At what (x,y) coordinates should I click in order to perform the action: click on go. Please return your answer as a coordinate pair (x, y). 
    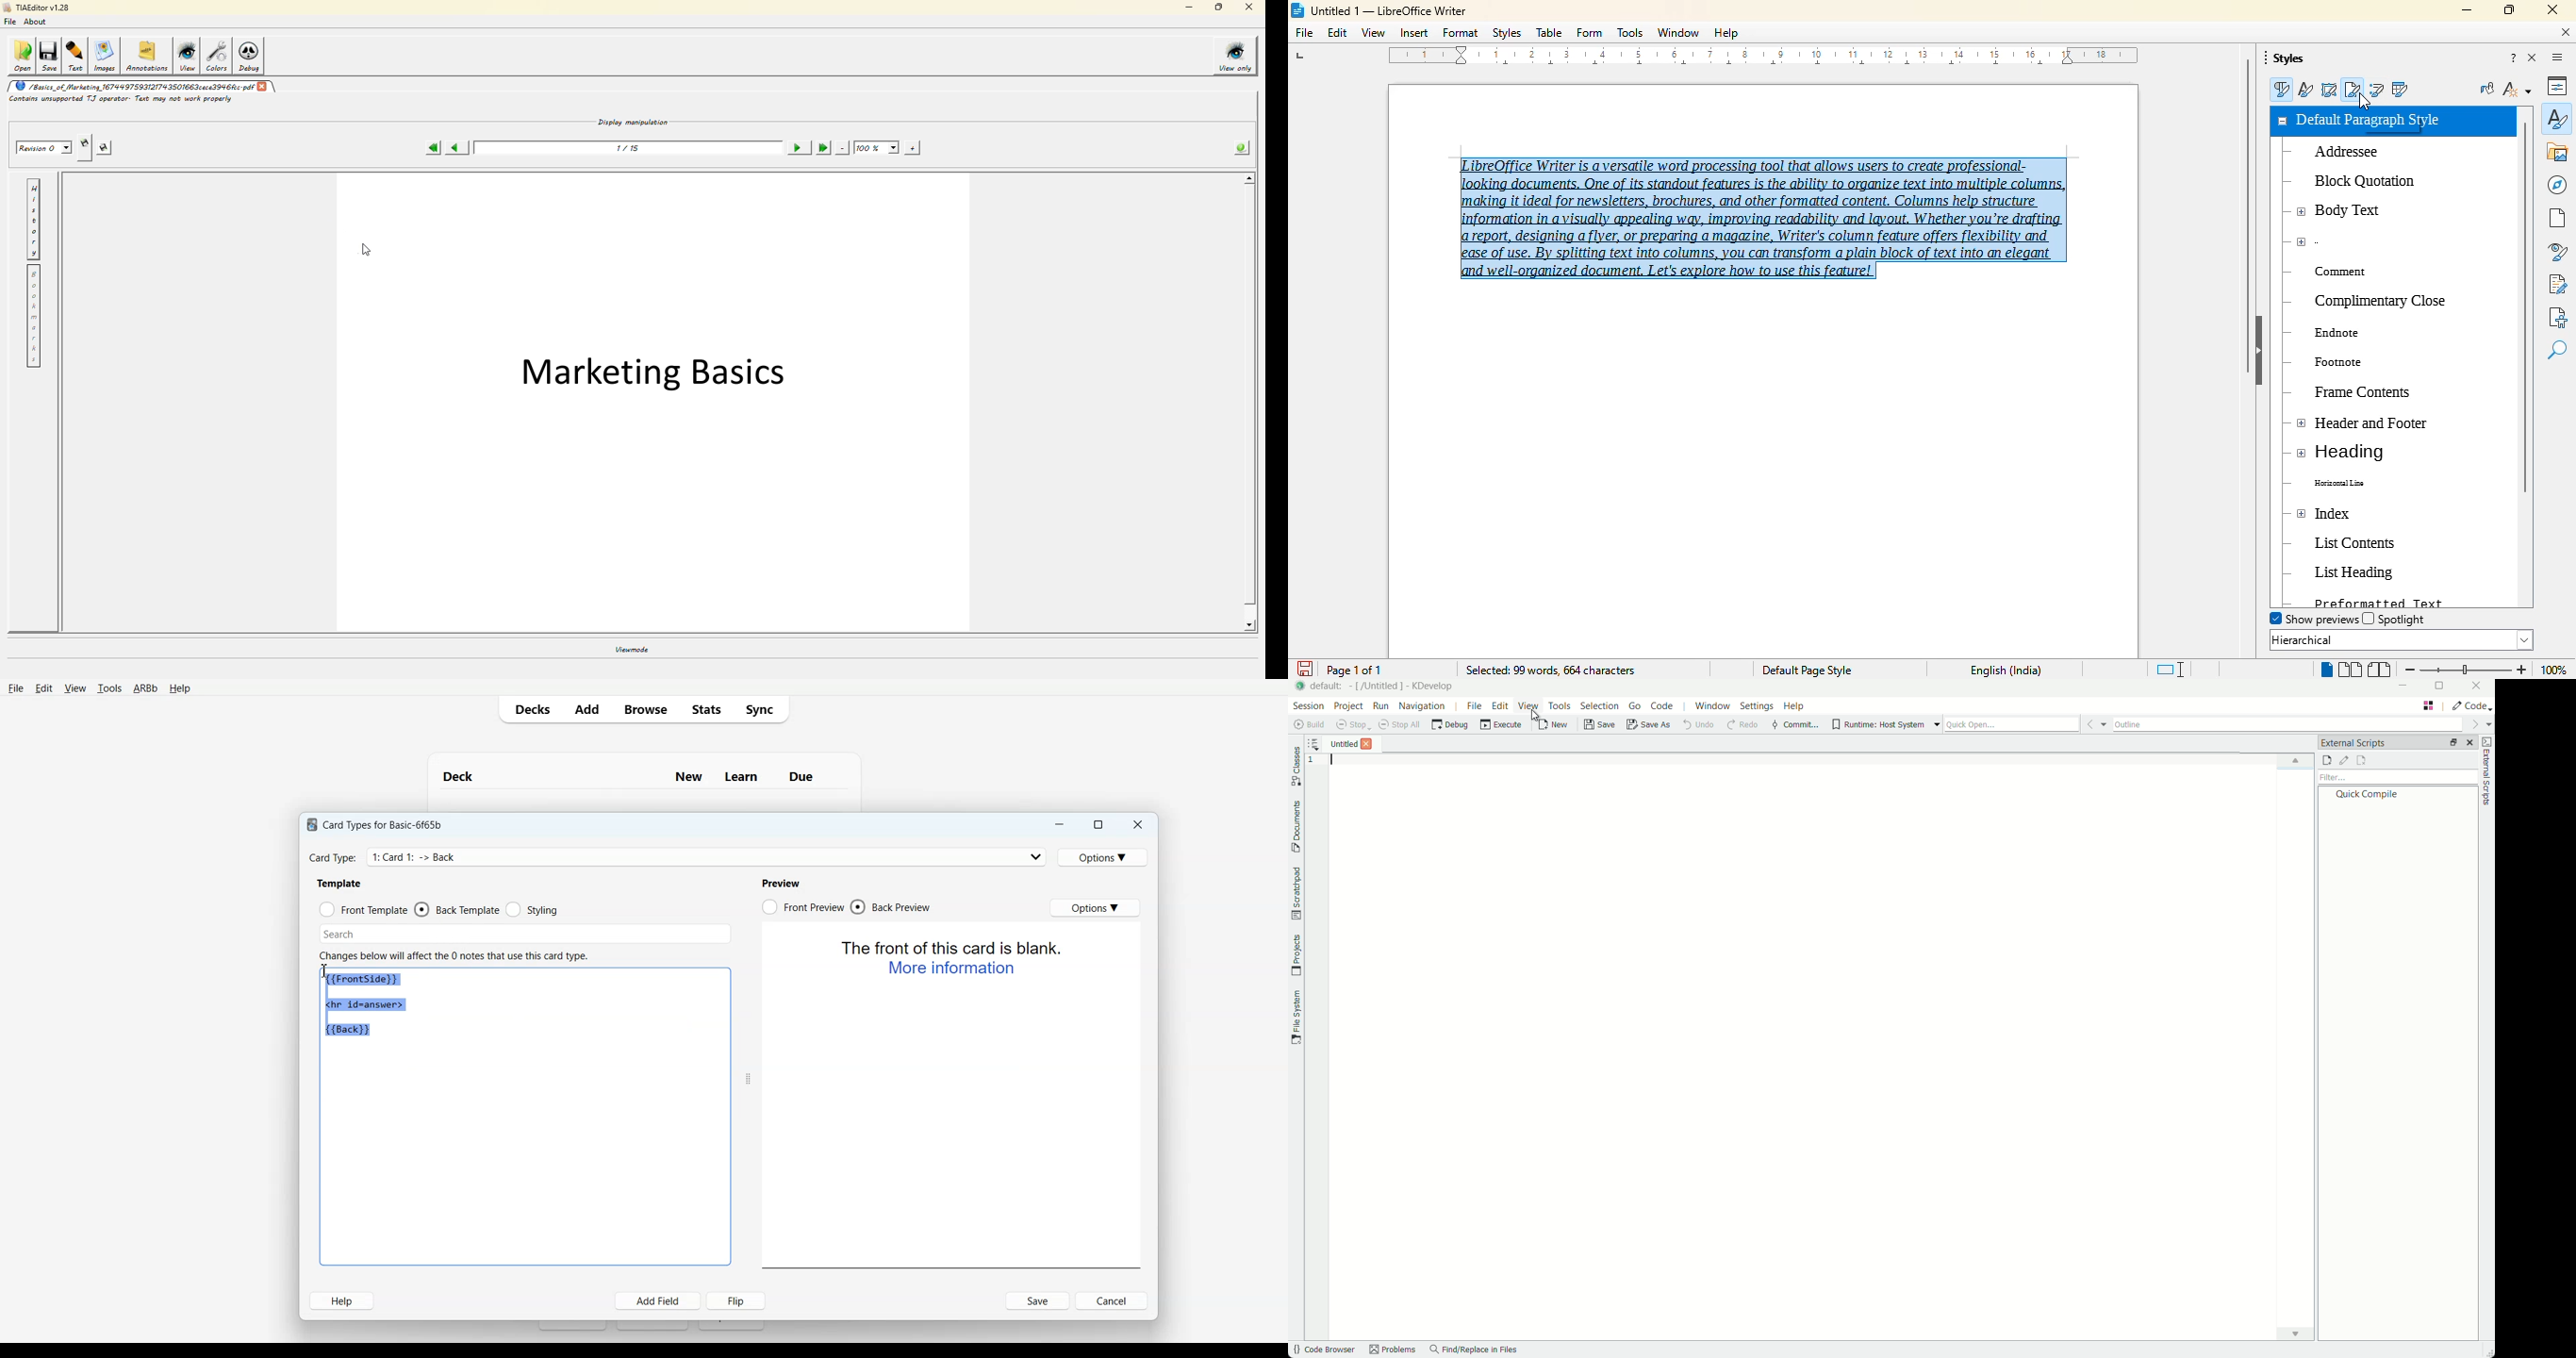
    Looking at the image, I should click on (1634, 708).